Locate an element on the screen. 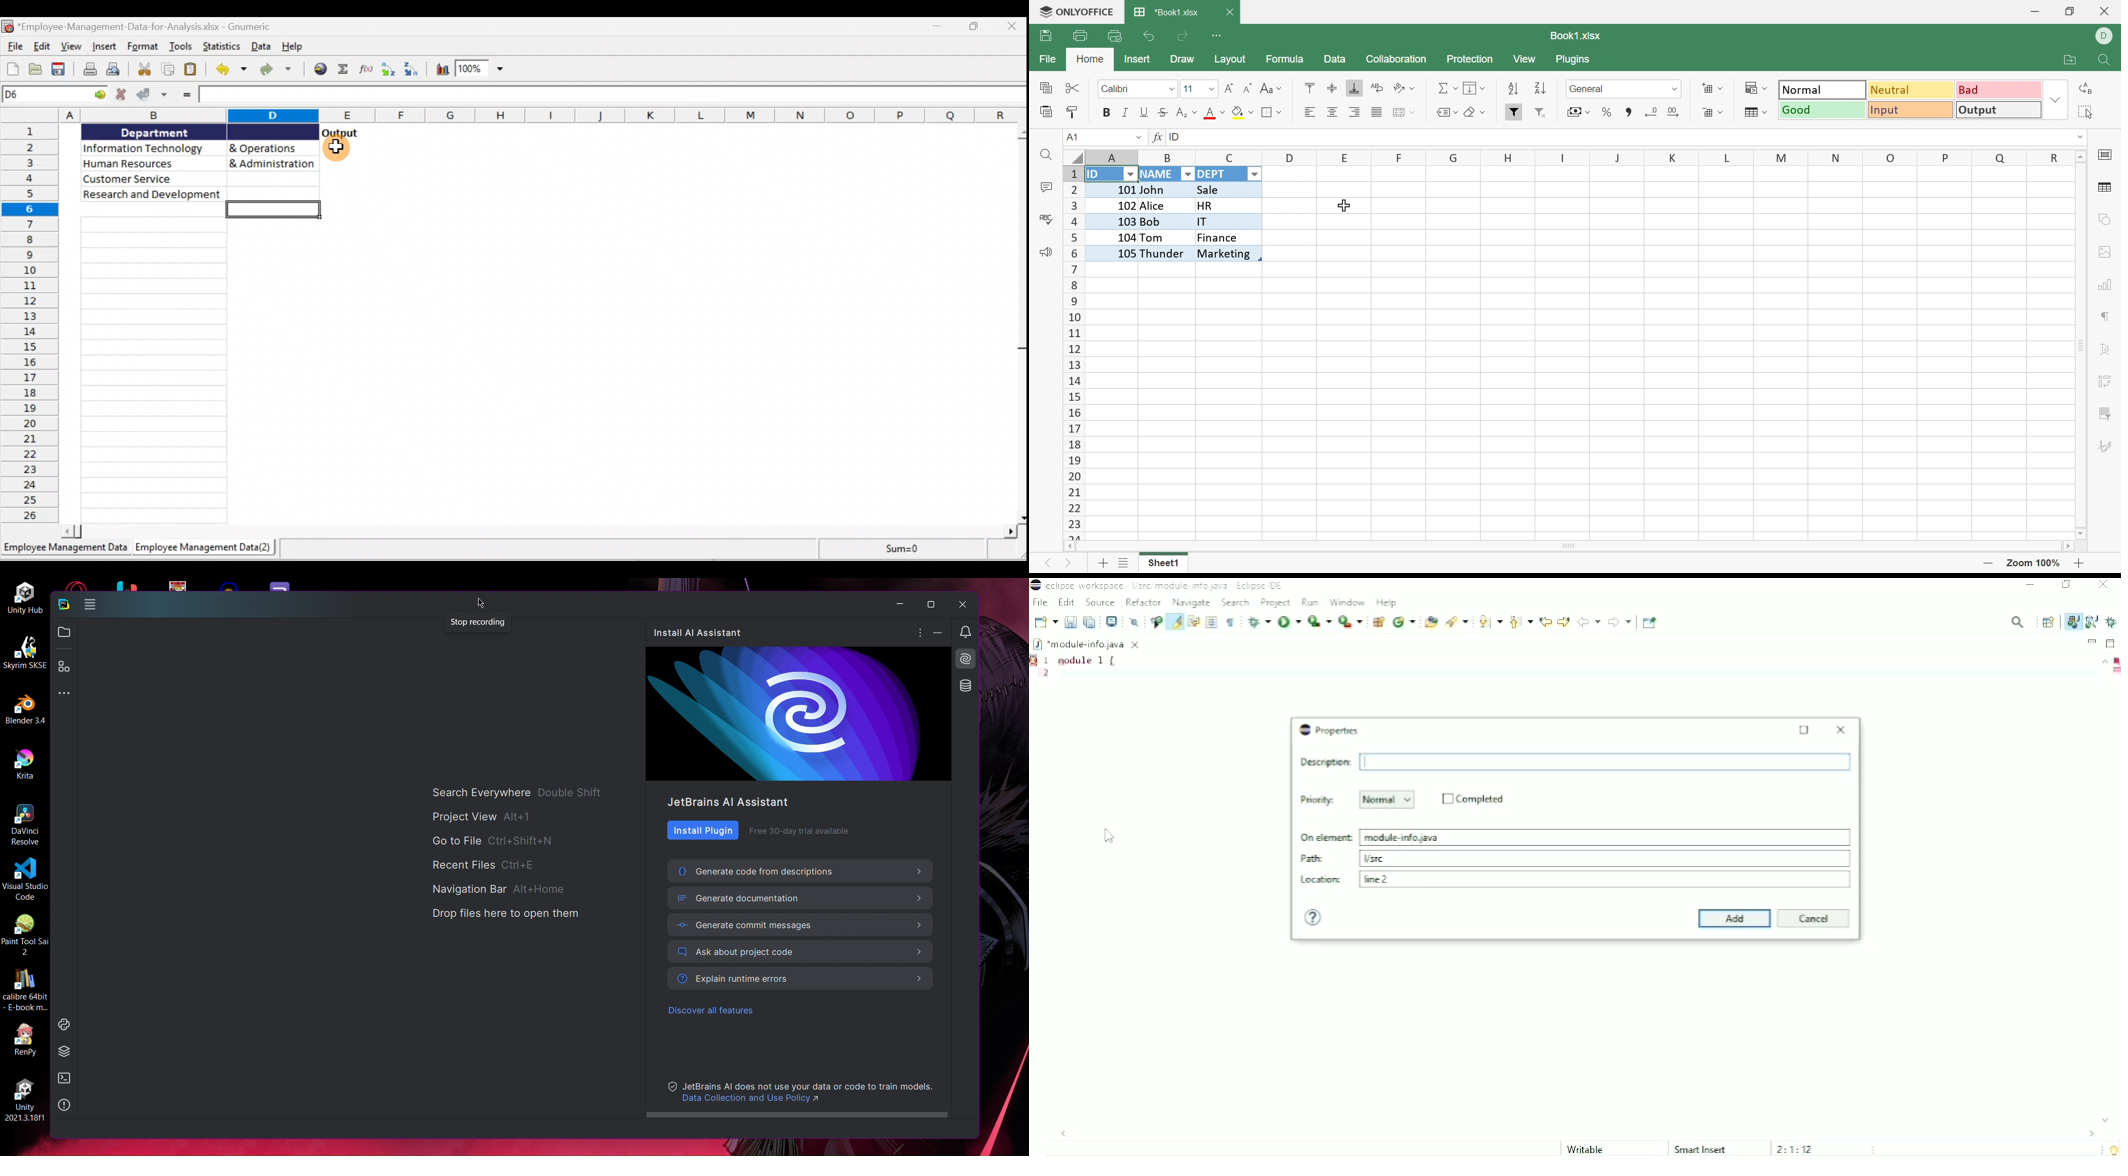  Copy is located at coordinates (1047, 88).